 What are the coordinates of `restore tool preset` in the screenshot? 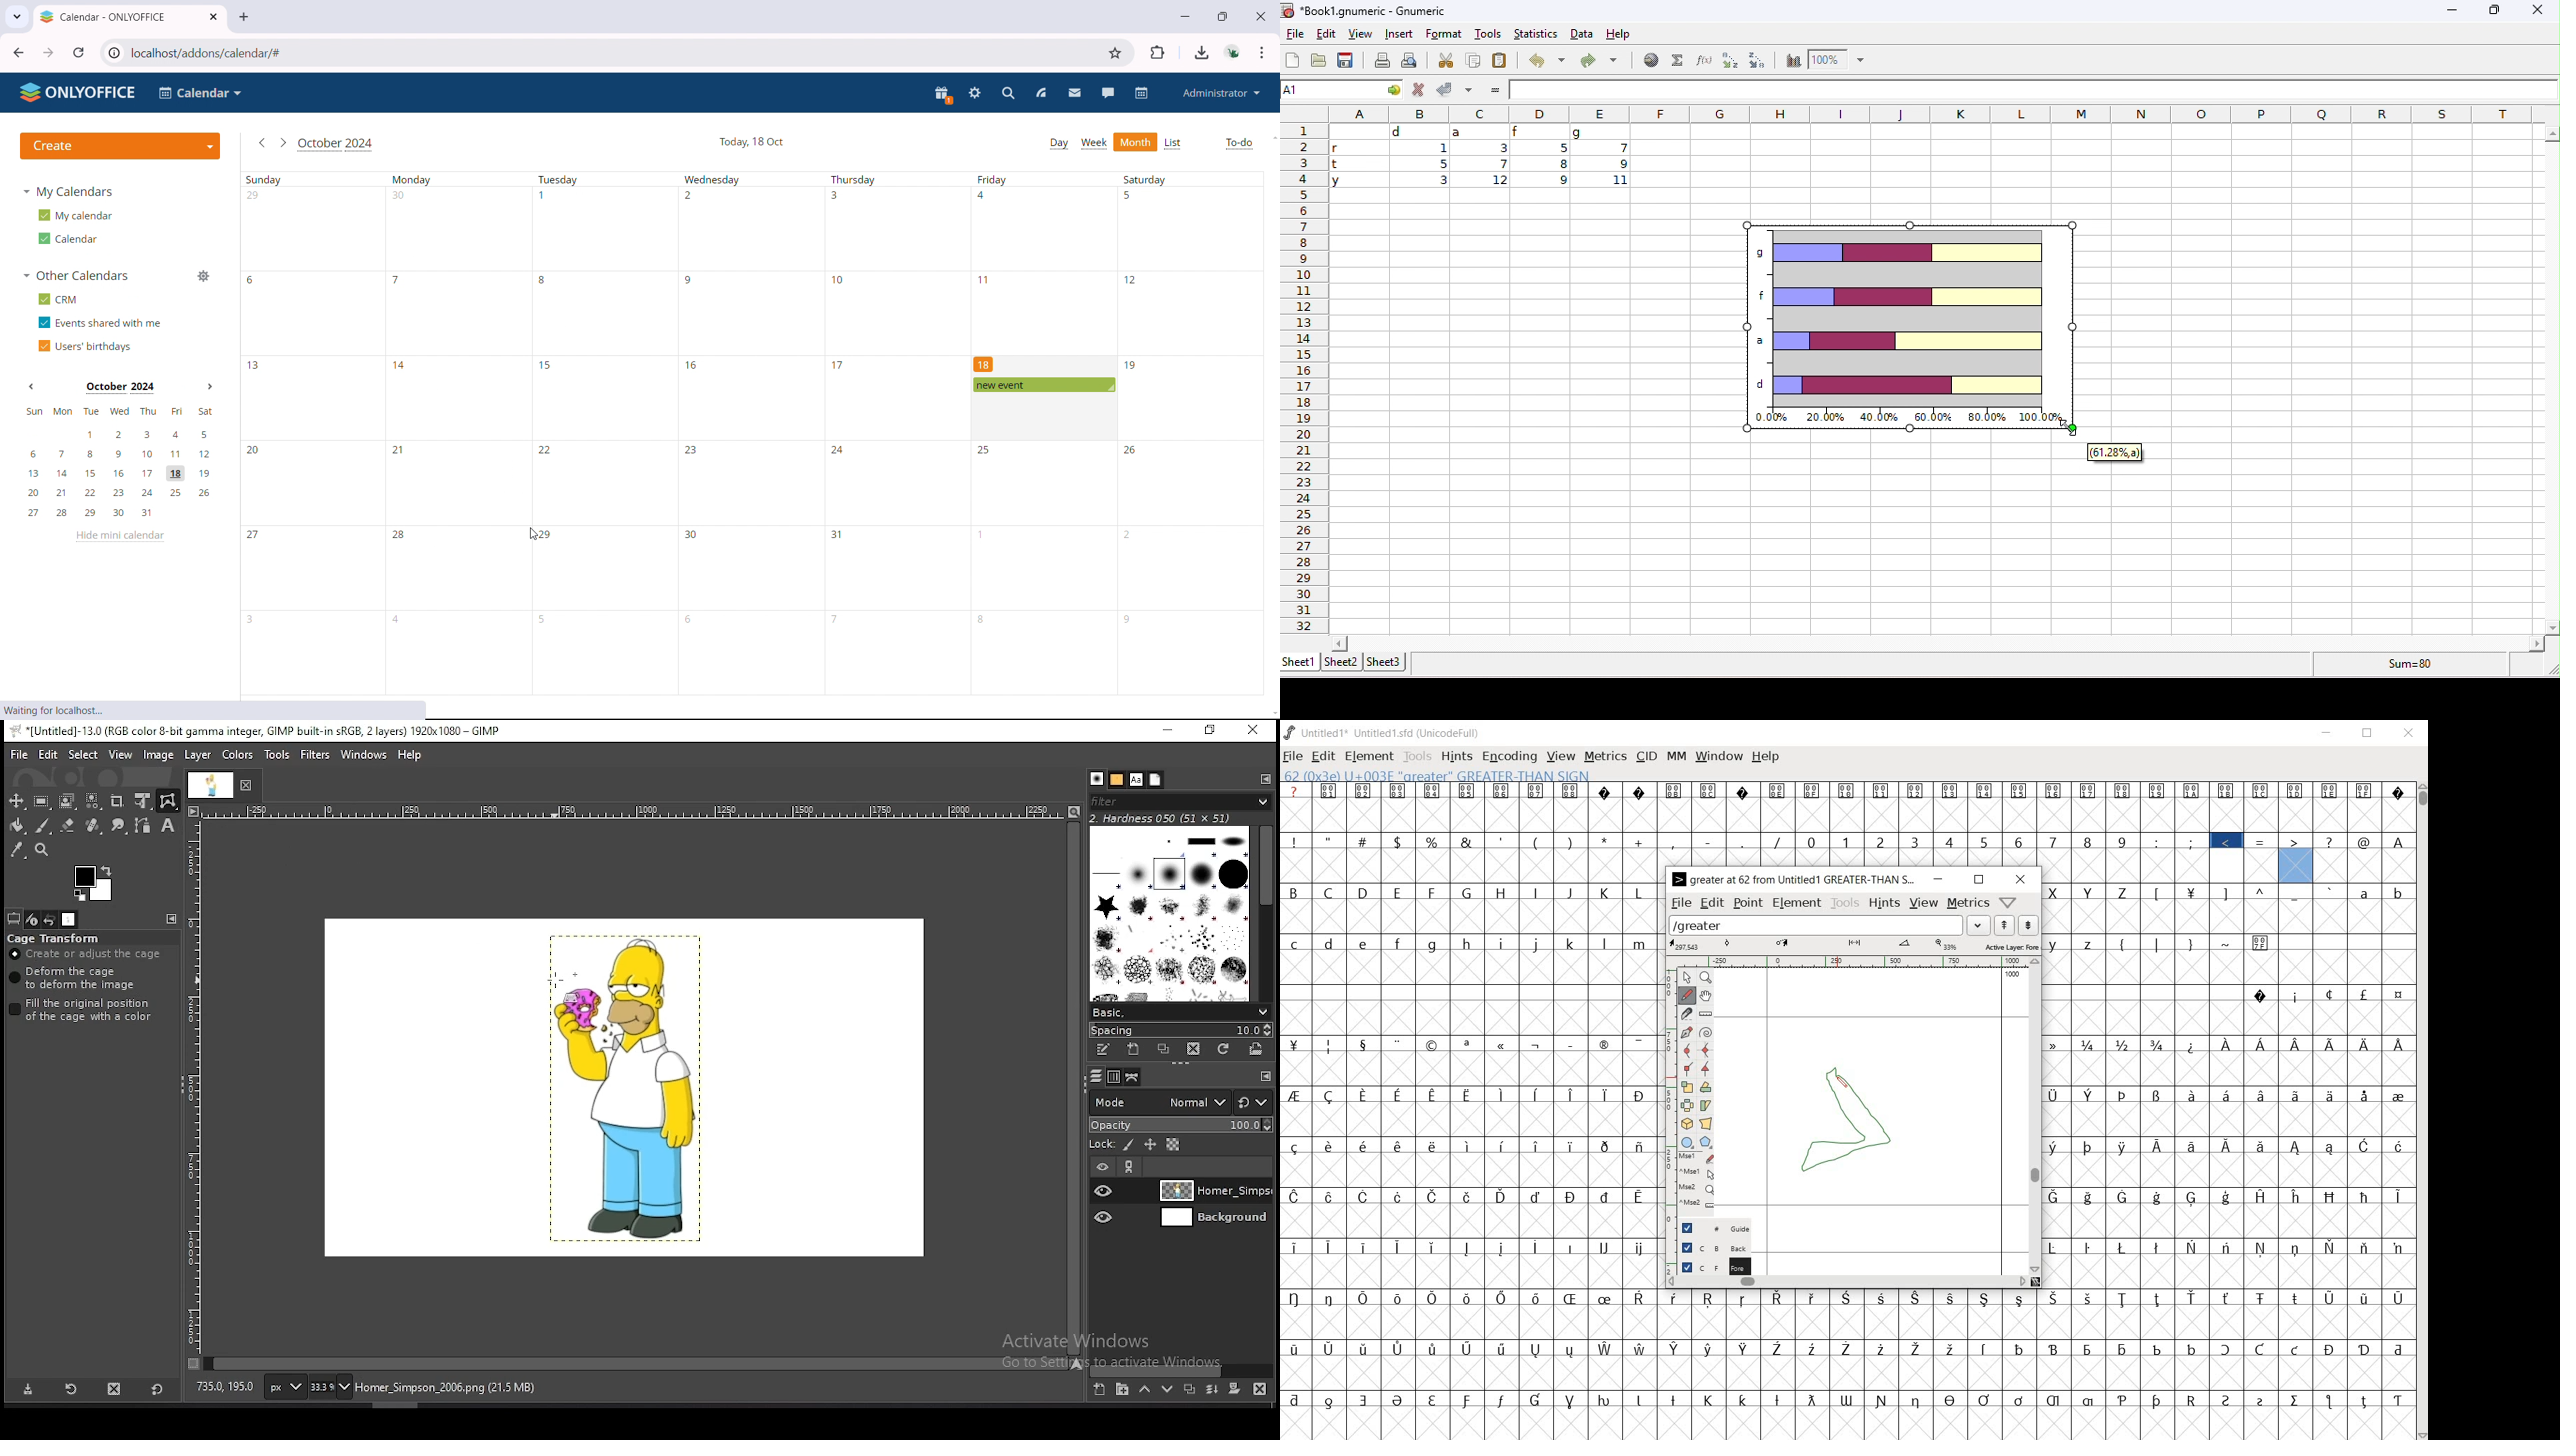 It's located at (72, 1390).